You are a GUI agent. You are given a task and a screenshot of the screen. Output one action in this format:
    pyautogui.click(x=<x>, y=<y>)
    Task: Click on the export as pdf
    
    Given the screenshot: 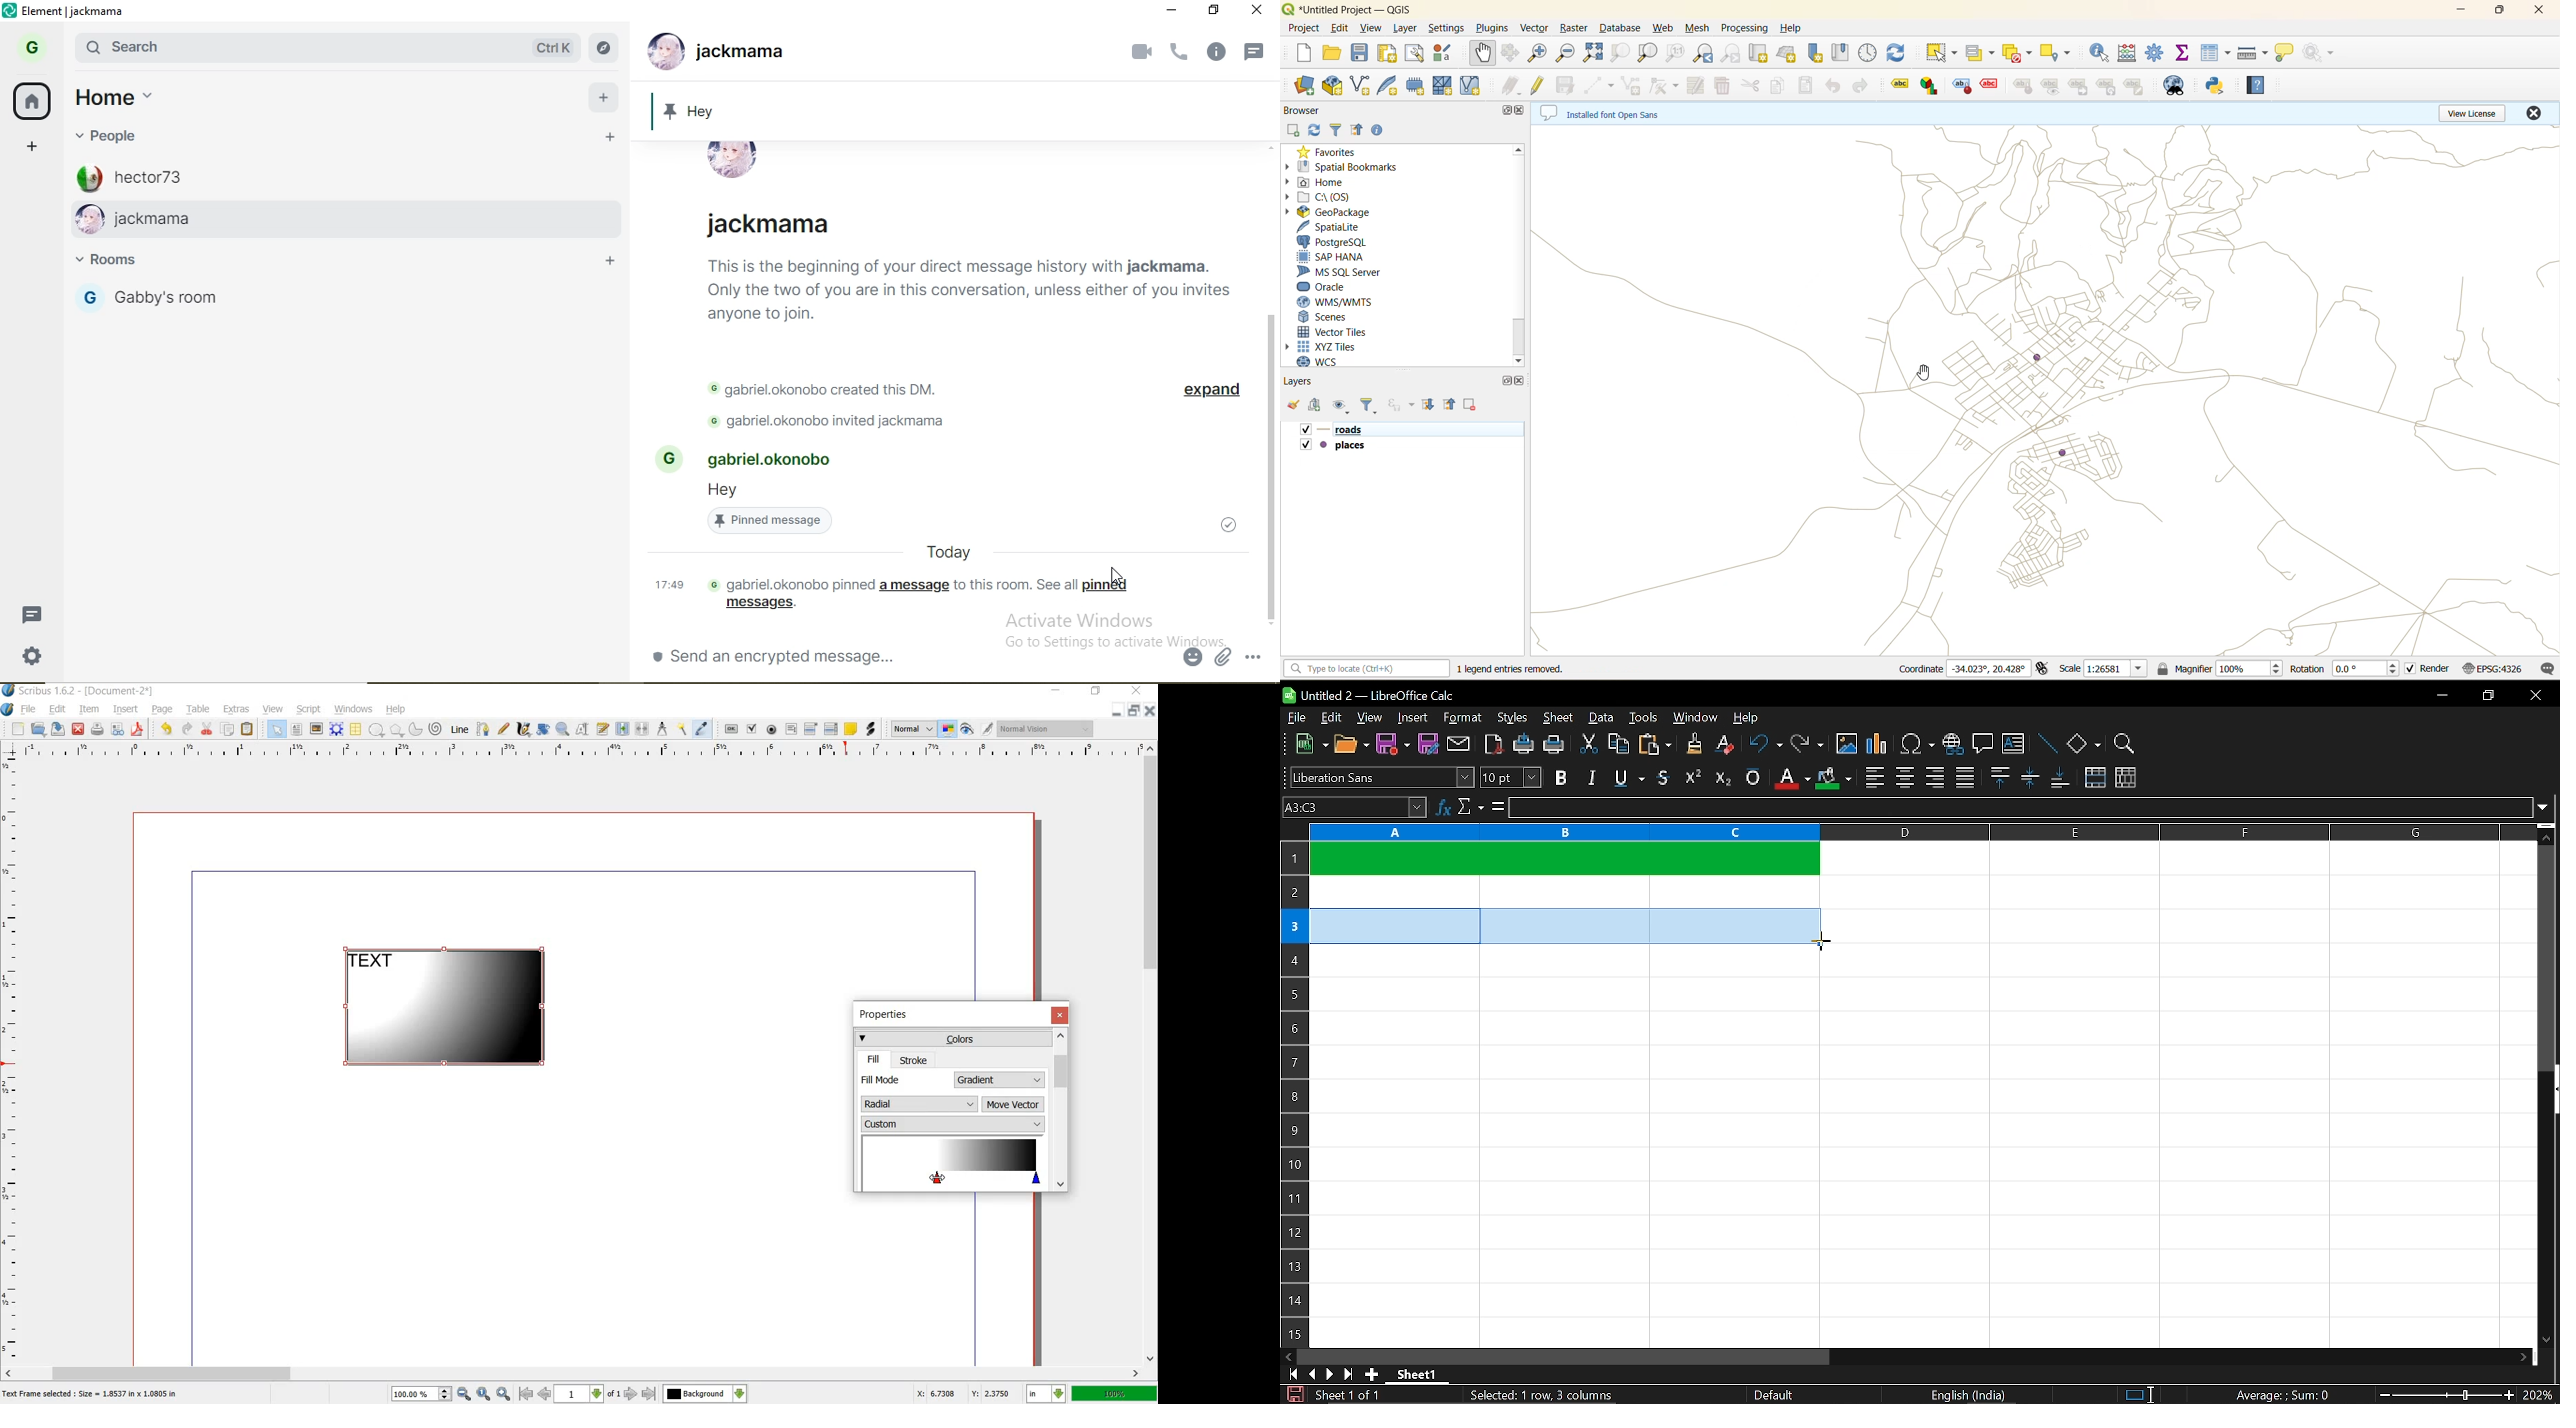 What is the action you would take?
    pyautogui.click(x=1490, y=744)
    